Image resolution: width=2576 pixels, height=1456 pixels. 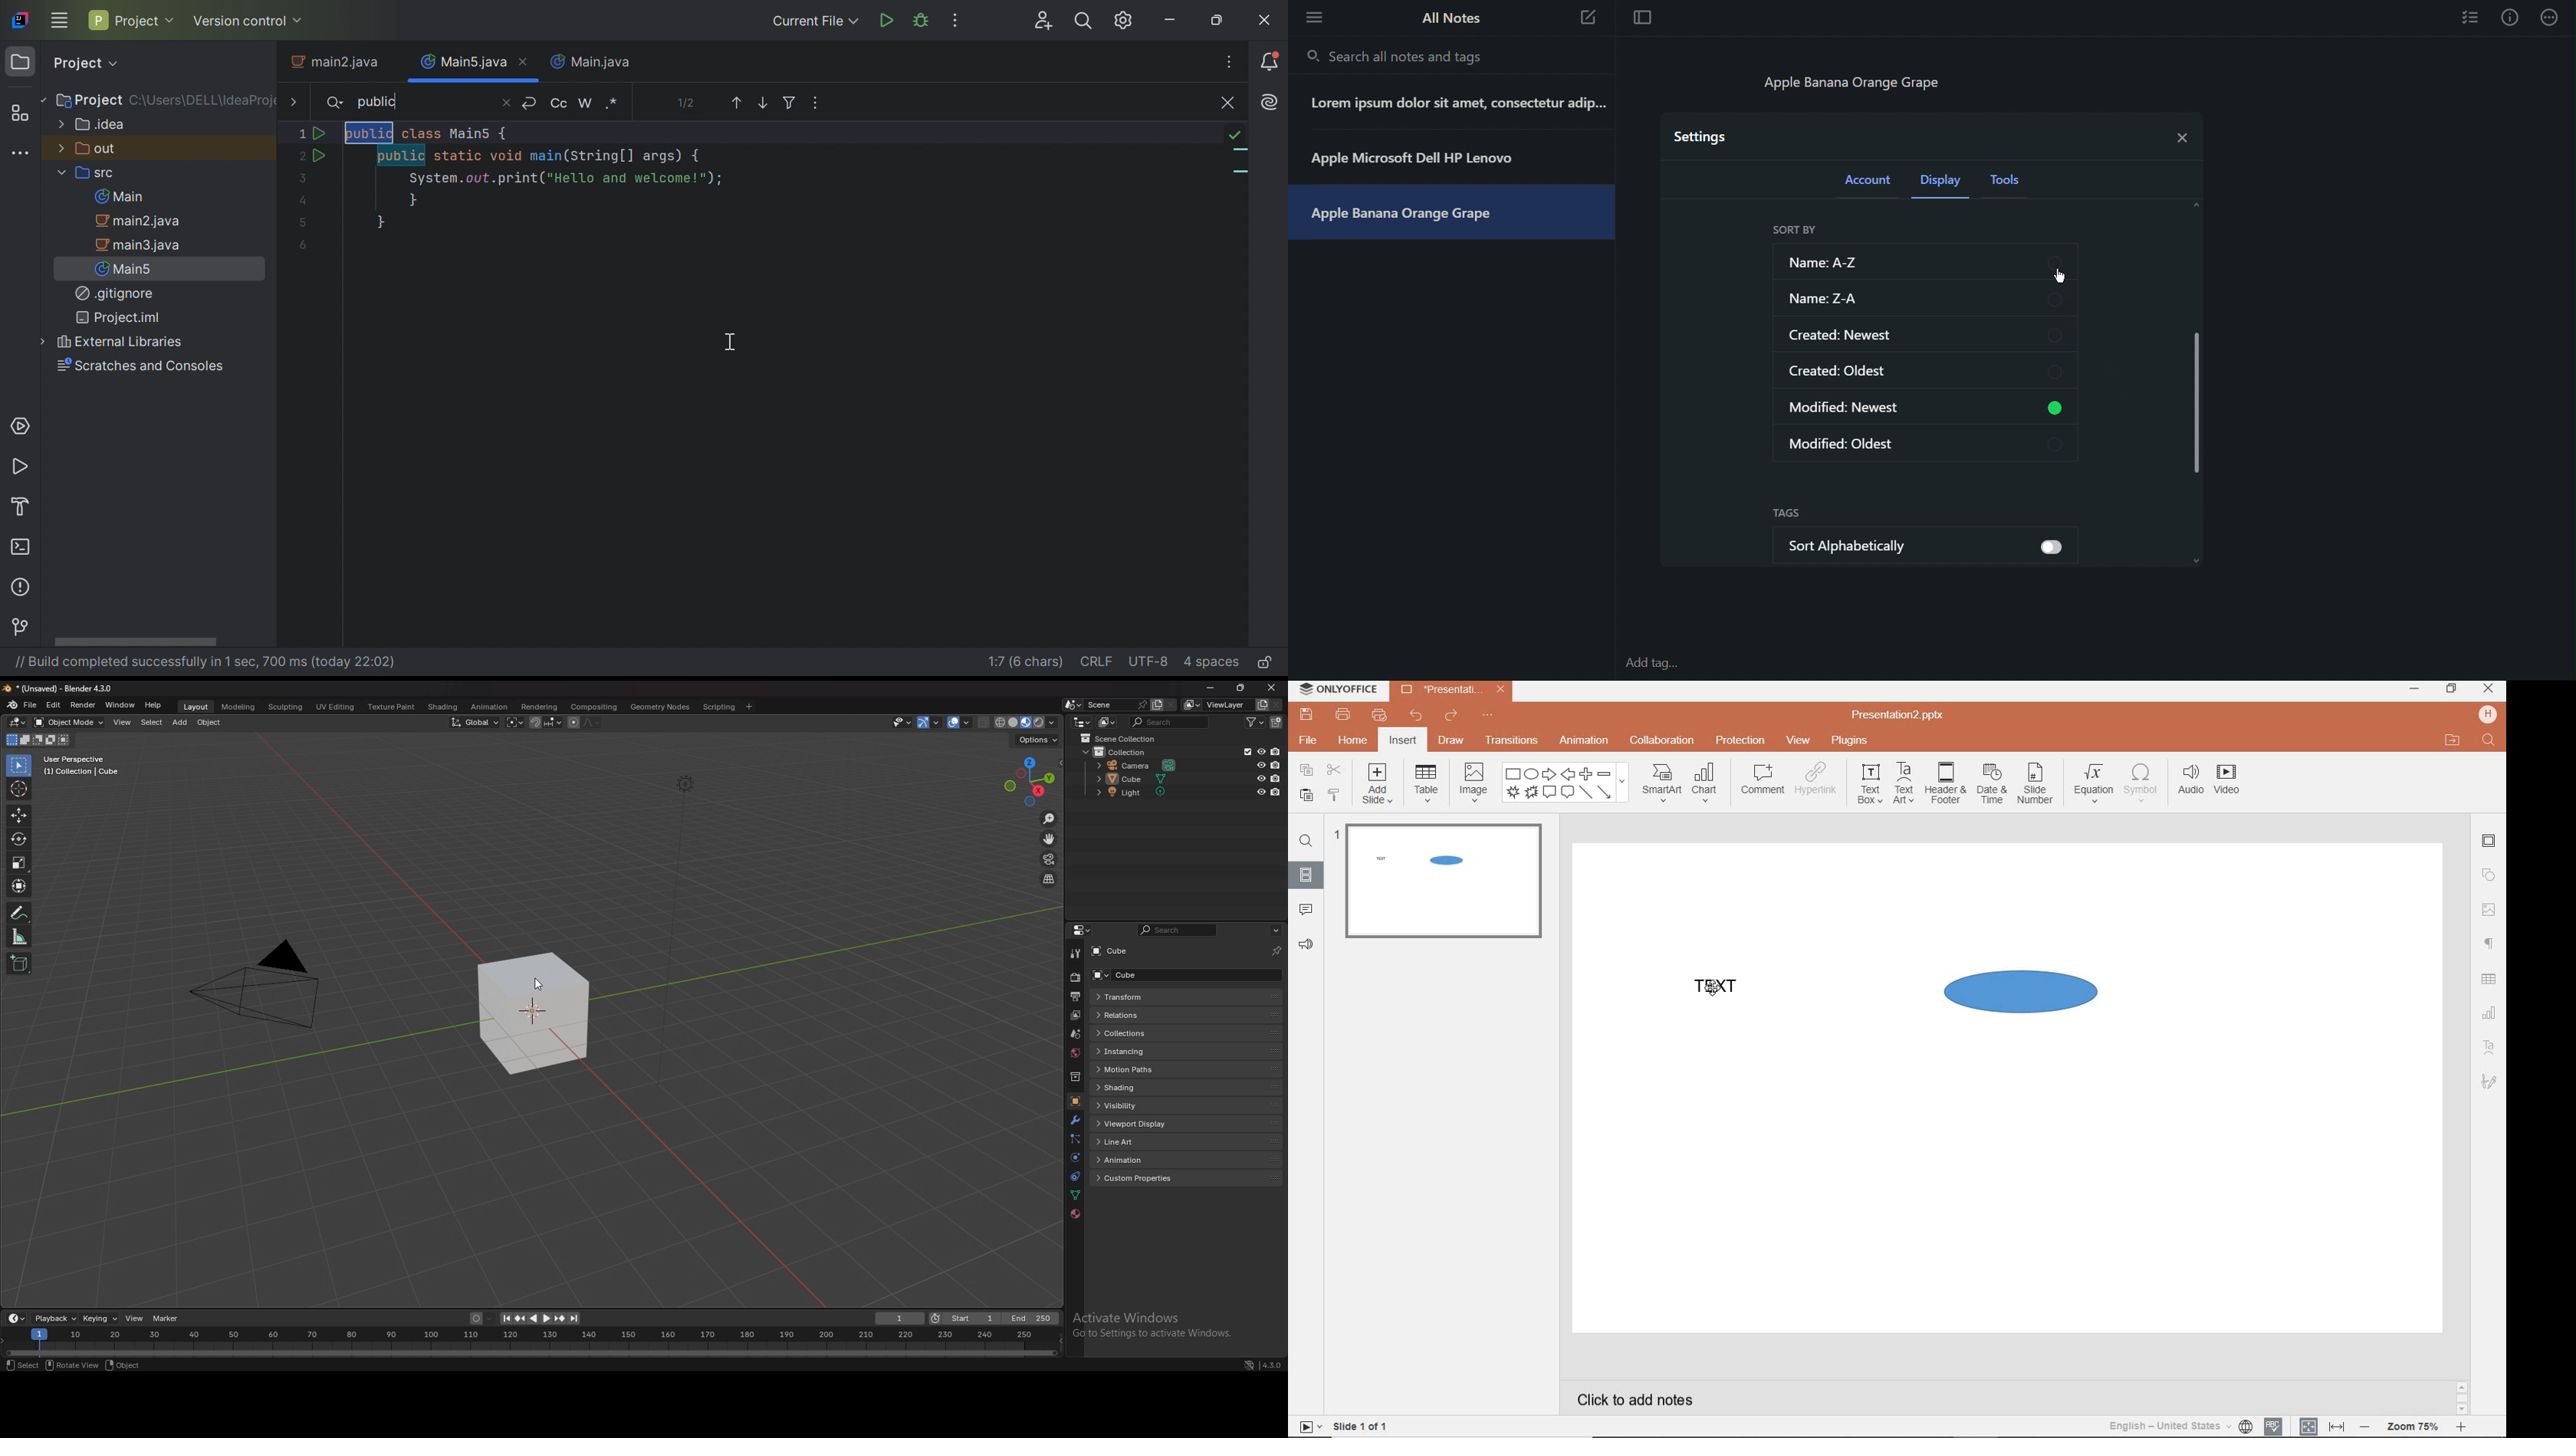 I want to click on button, so click(x=2062, y=550).